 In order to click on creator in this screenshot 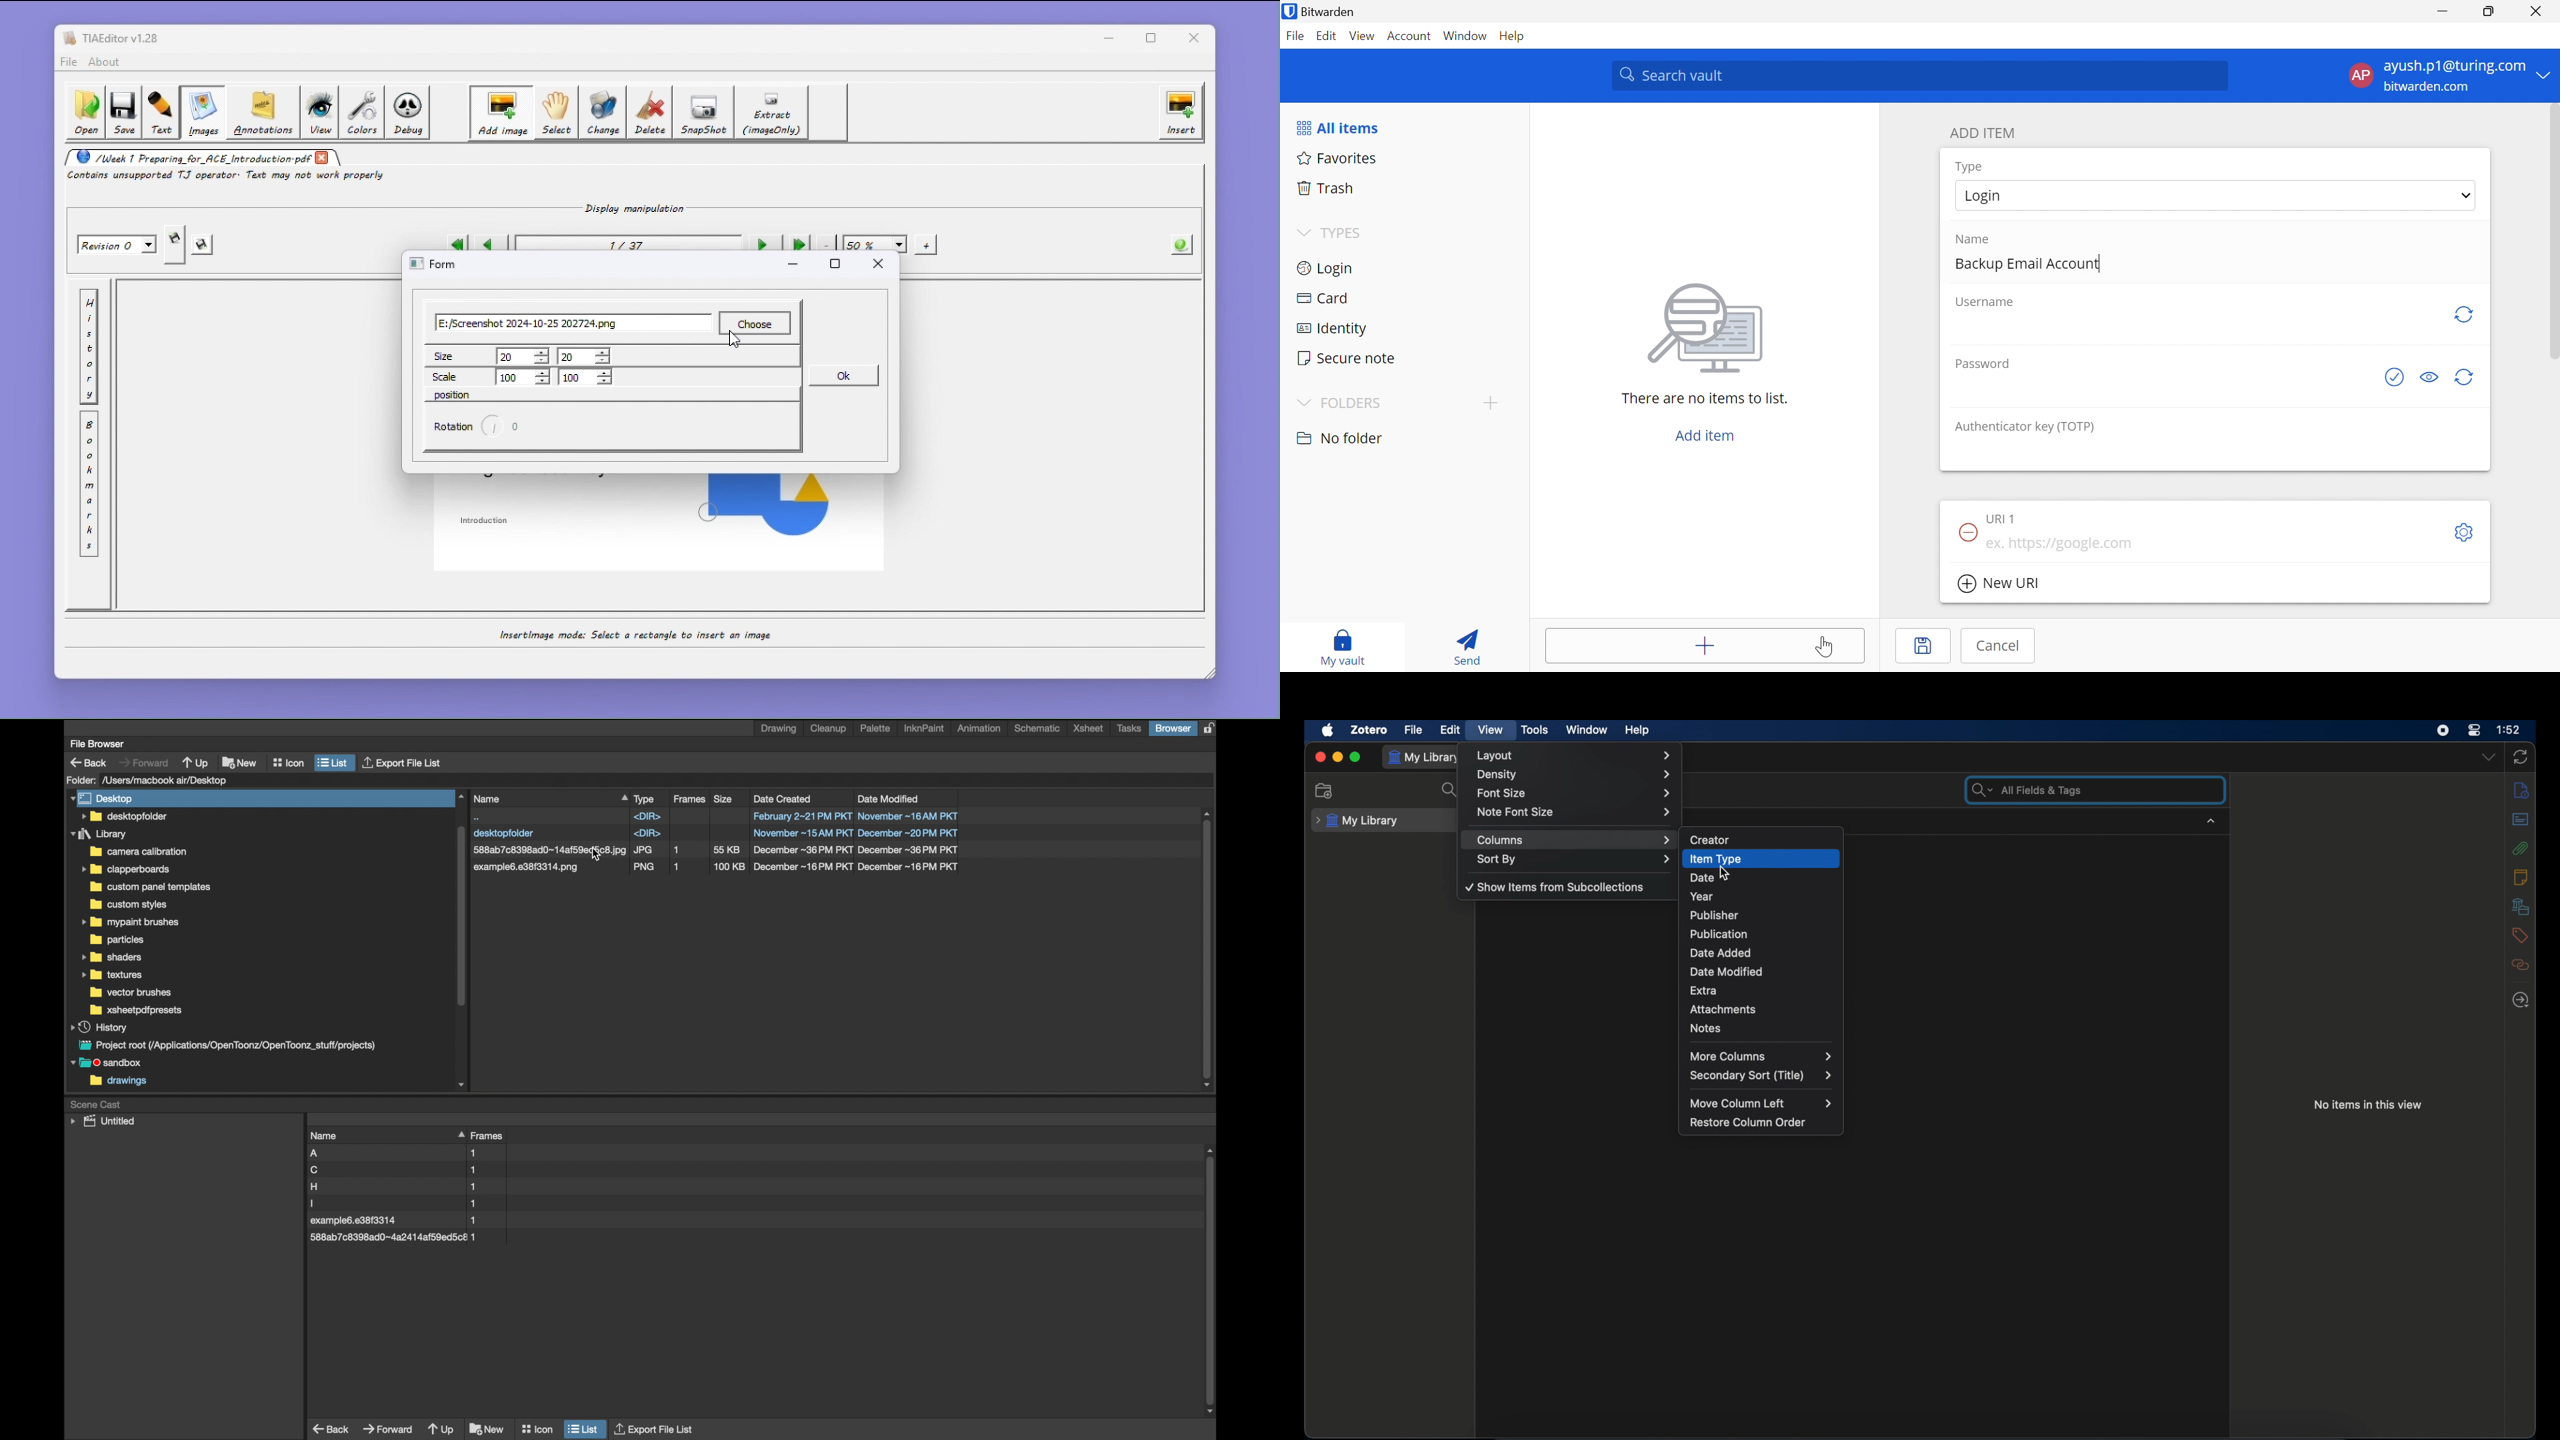, I will do `click(1711, 839)`.